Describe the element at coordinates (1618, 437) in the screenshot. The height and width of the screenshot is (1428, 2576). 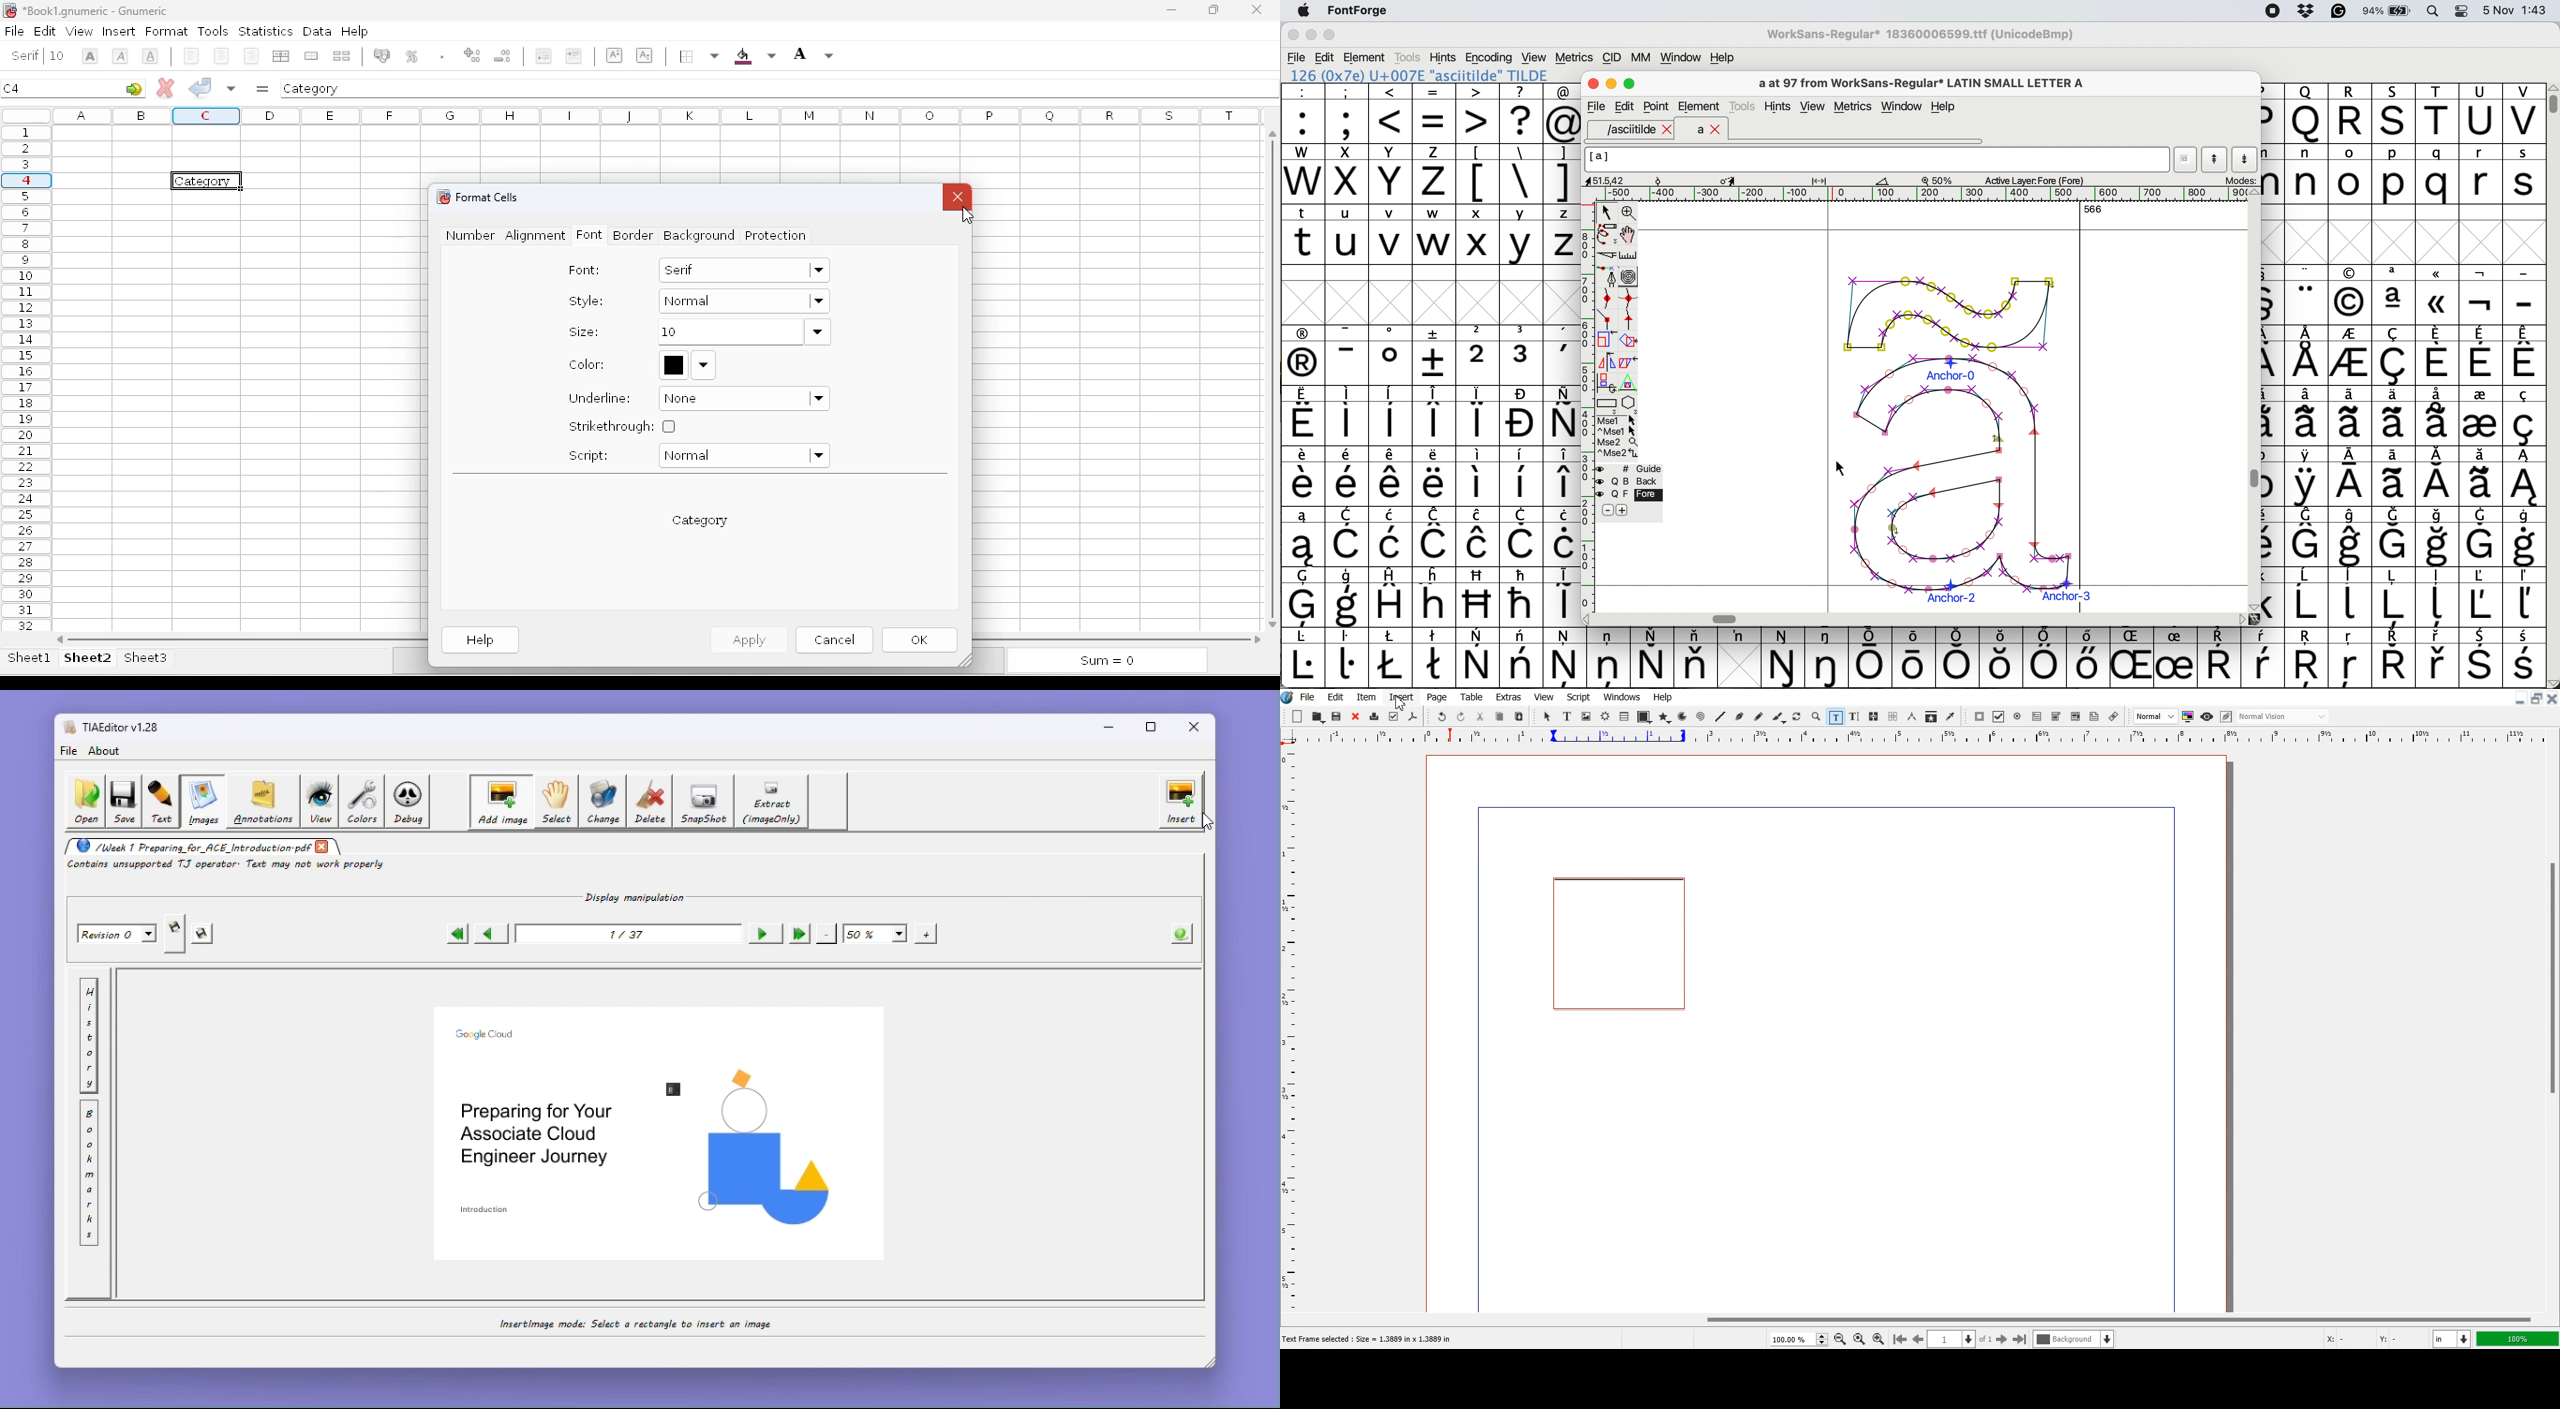
I see `more options` at that location.